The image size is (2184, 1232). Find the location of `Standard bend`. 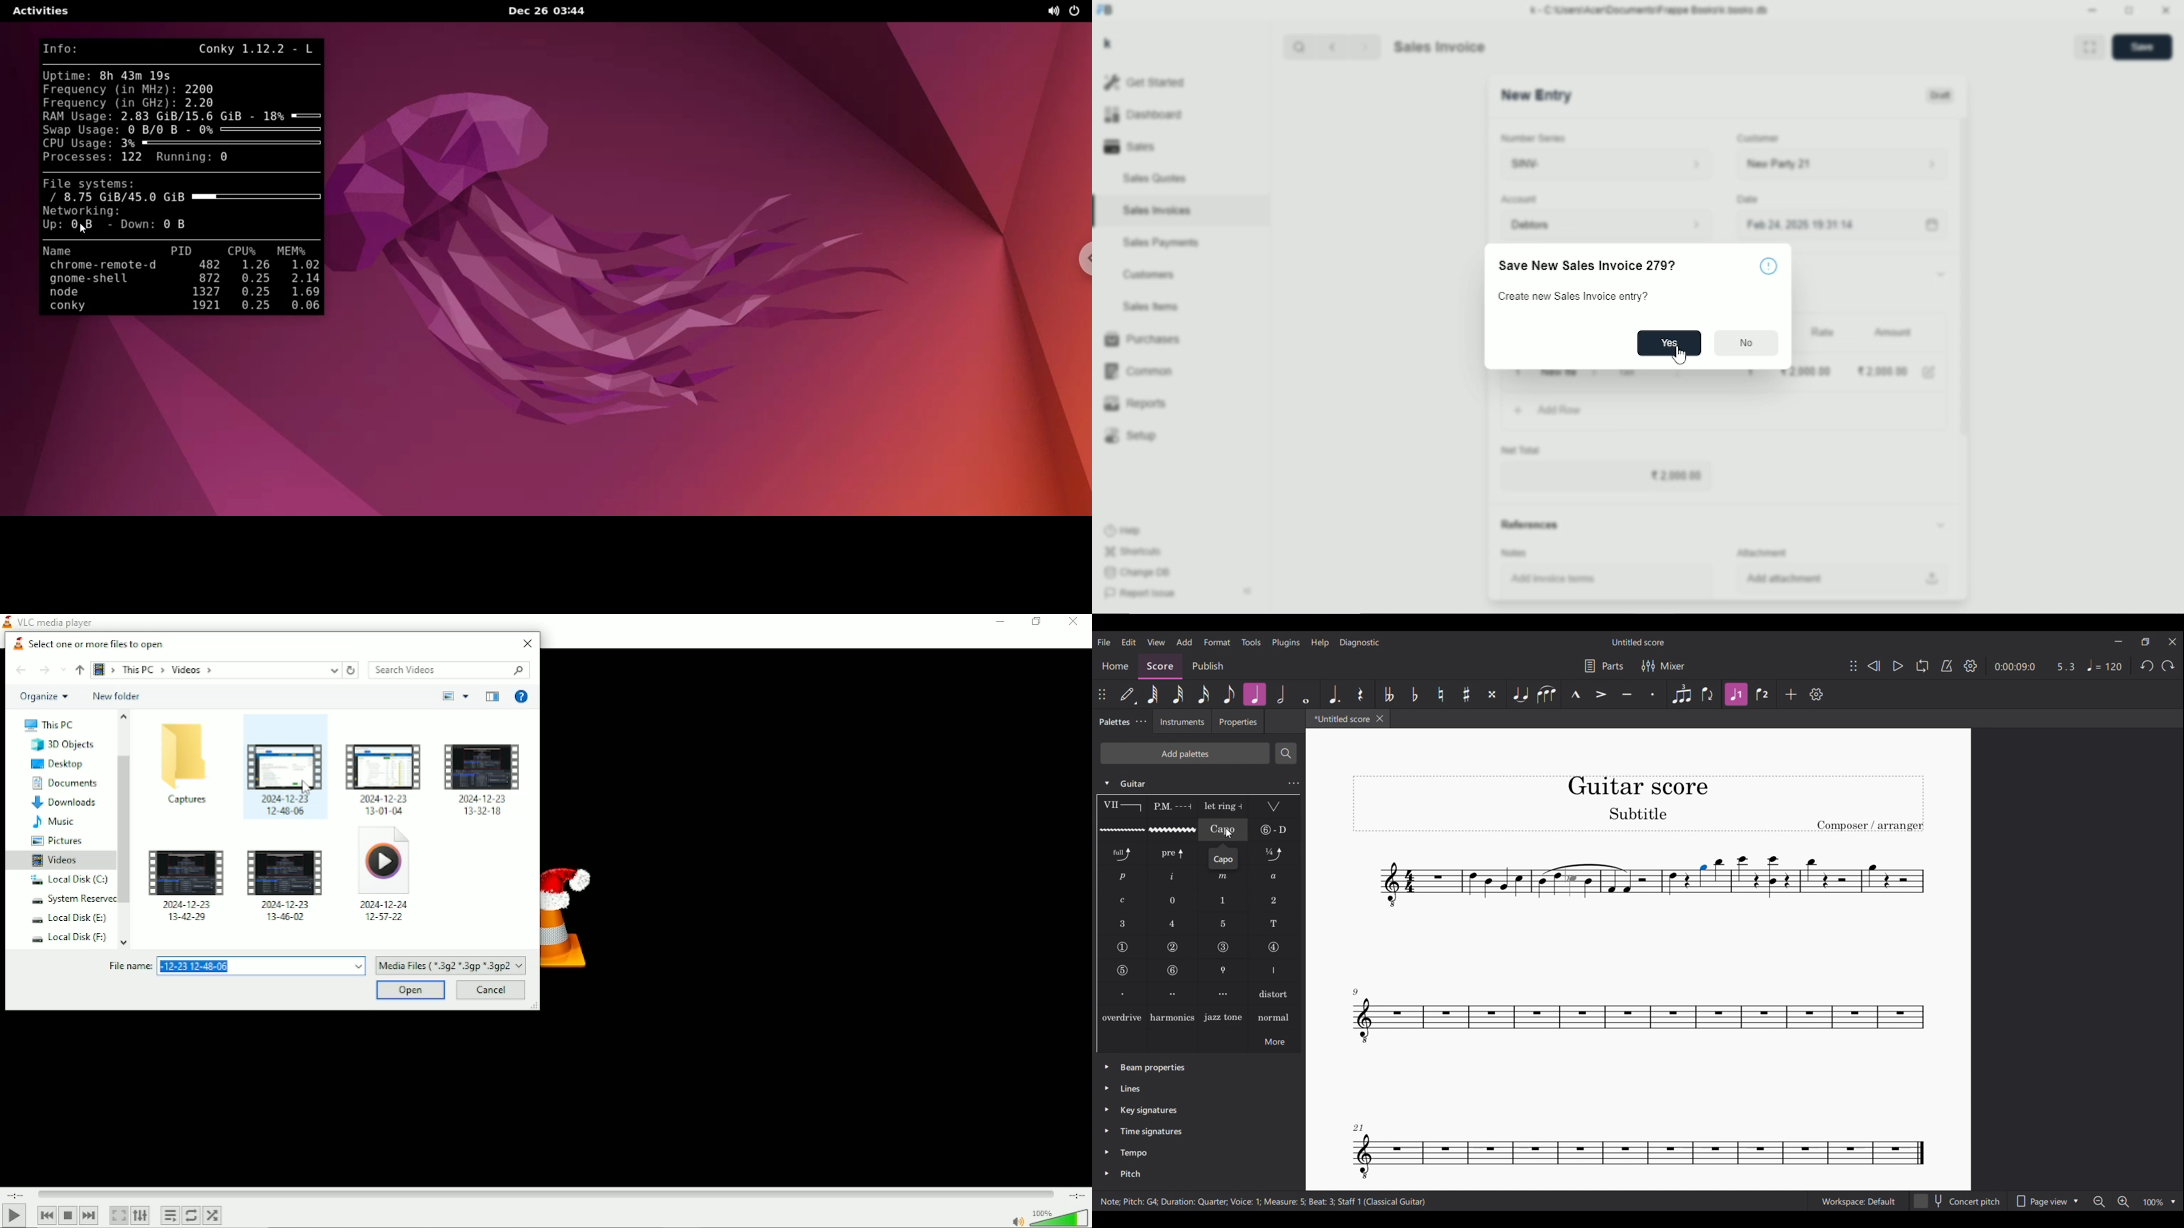

Standard bend is located at coordinates (1123, 853).